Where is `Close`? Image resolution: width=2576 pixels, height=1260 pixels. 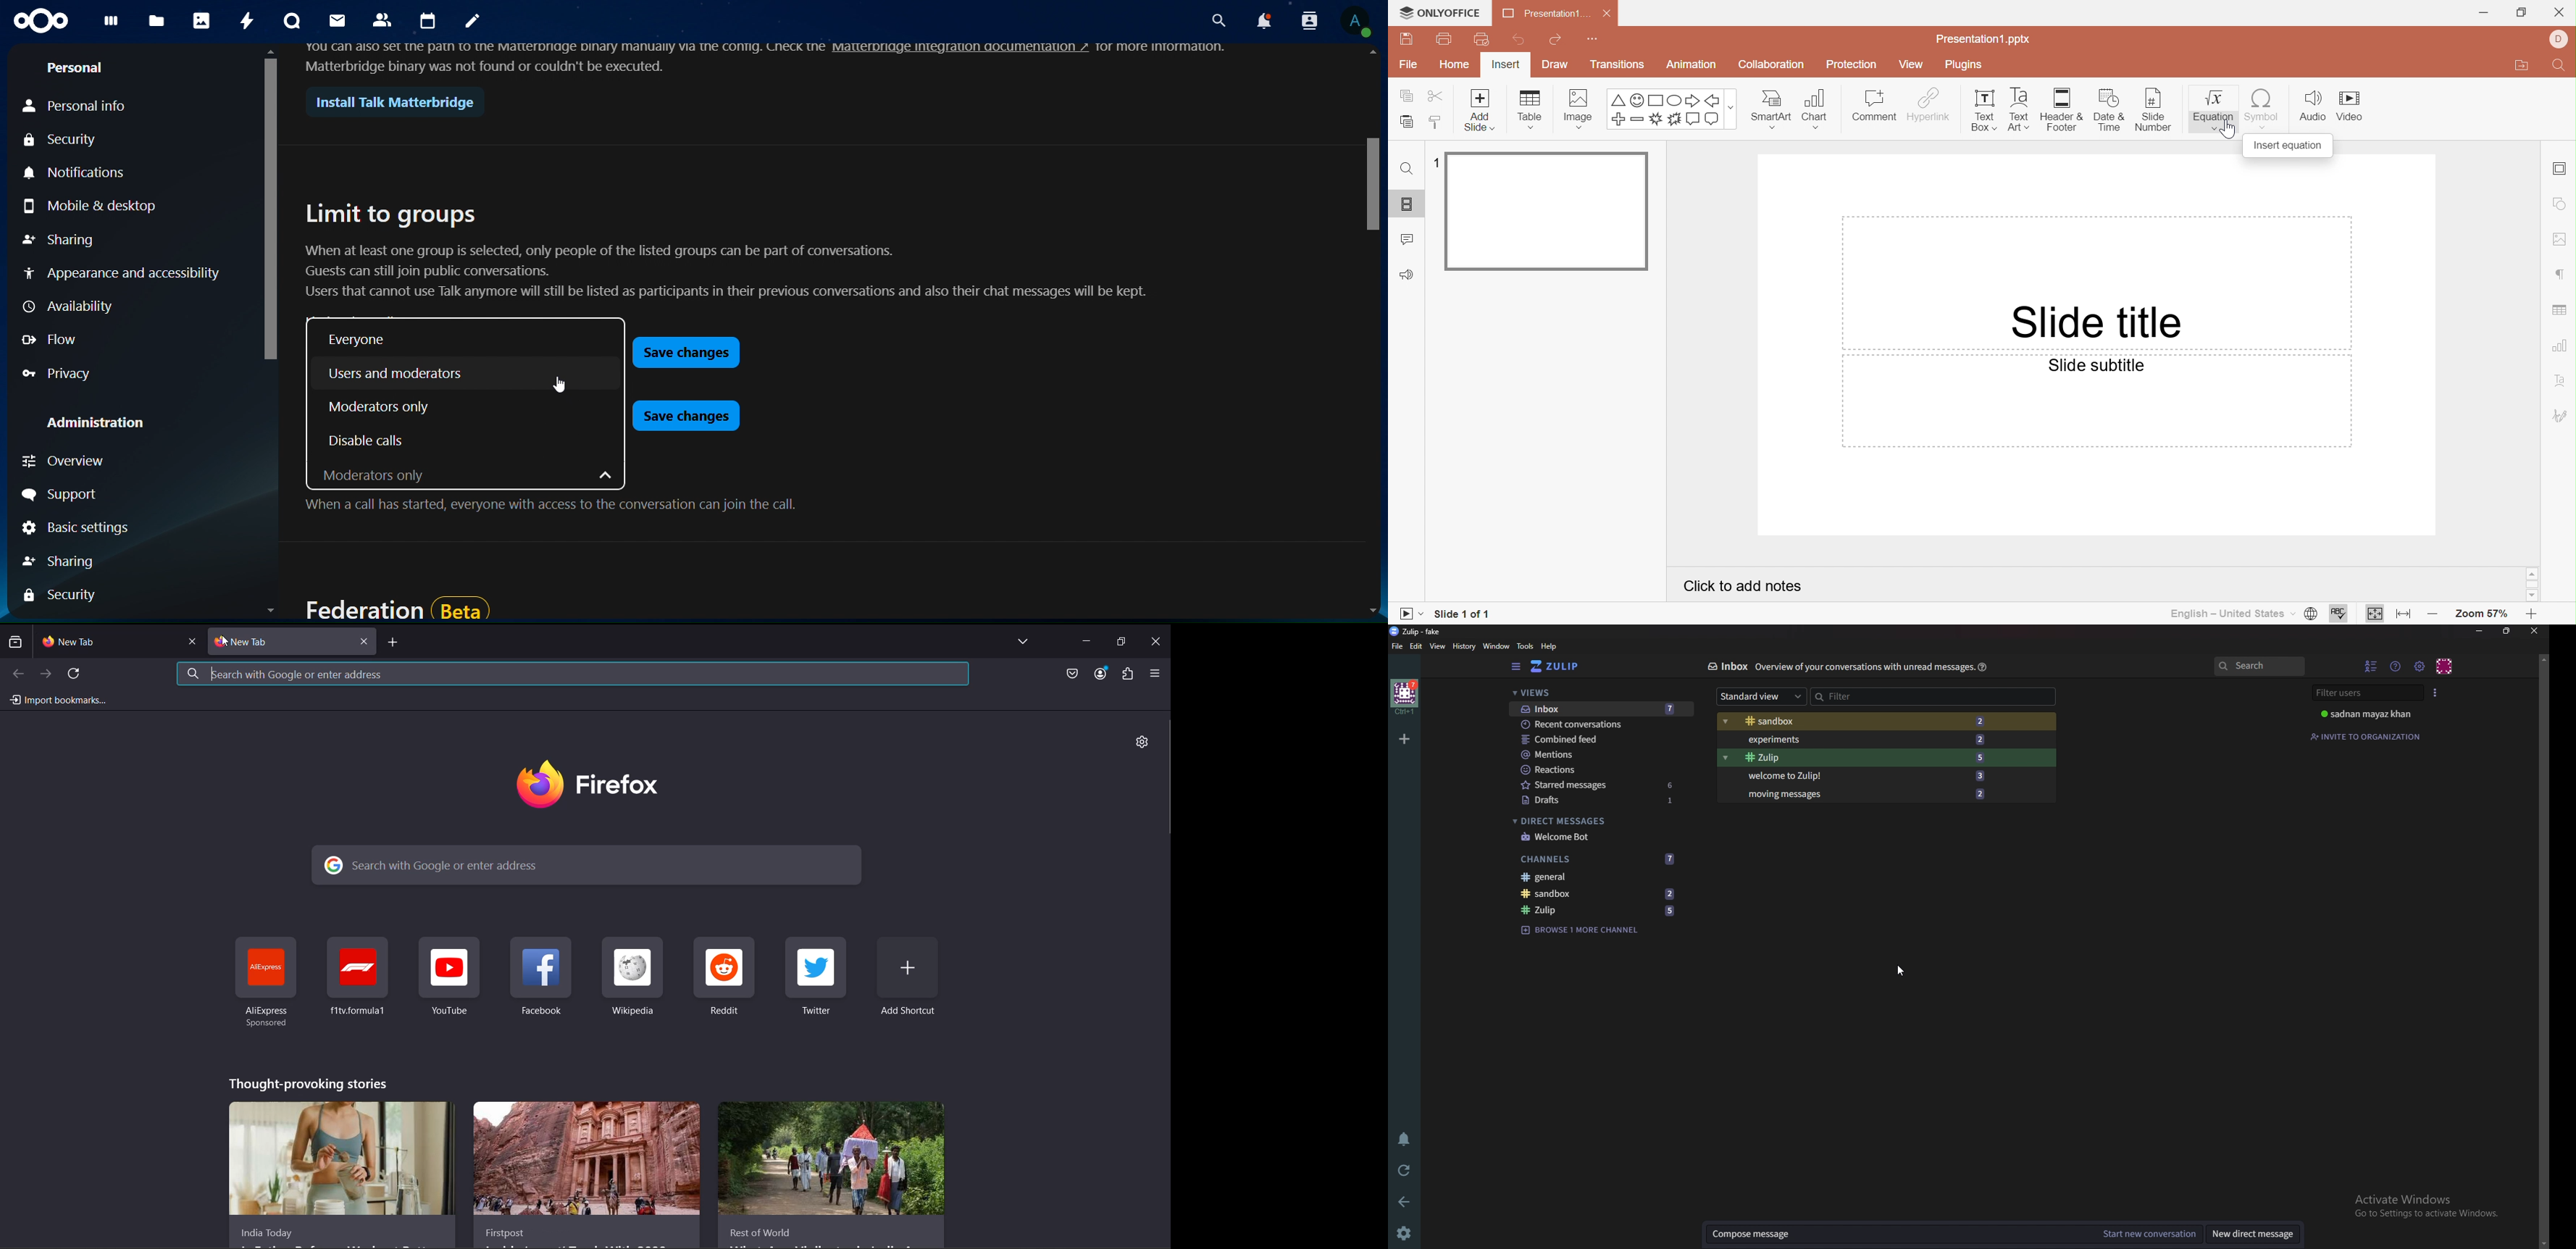 Close is located at coordinates (2537, 631).